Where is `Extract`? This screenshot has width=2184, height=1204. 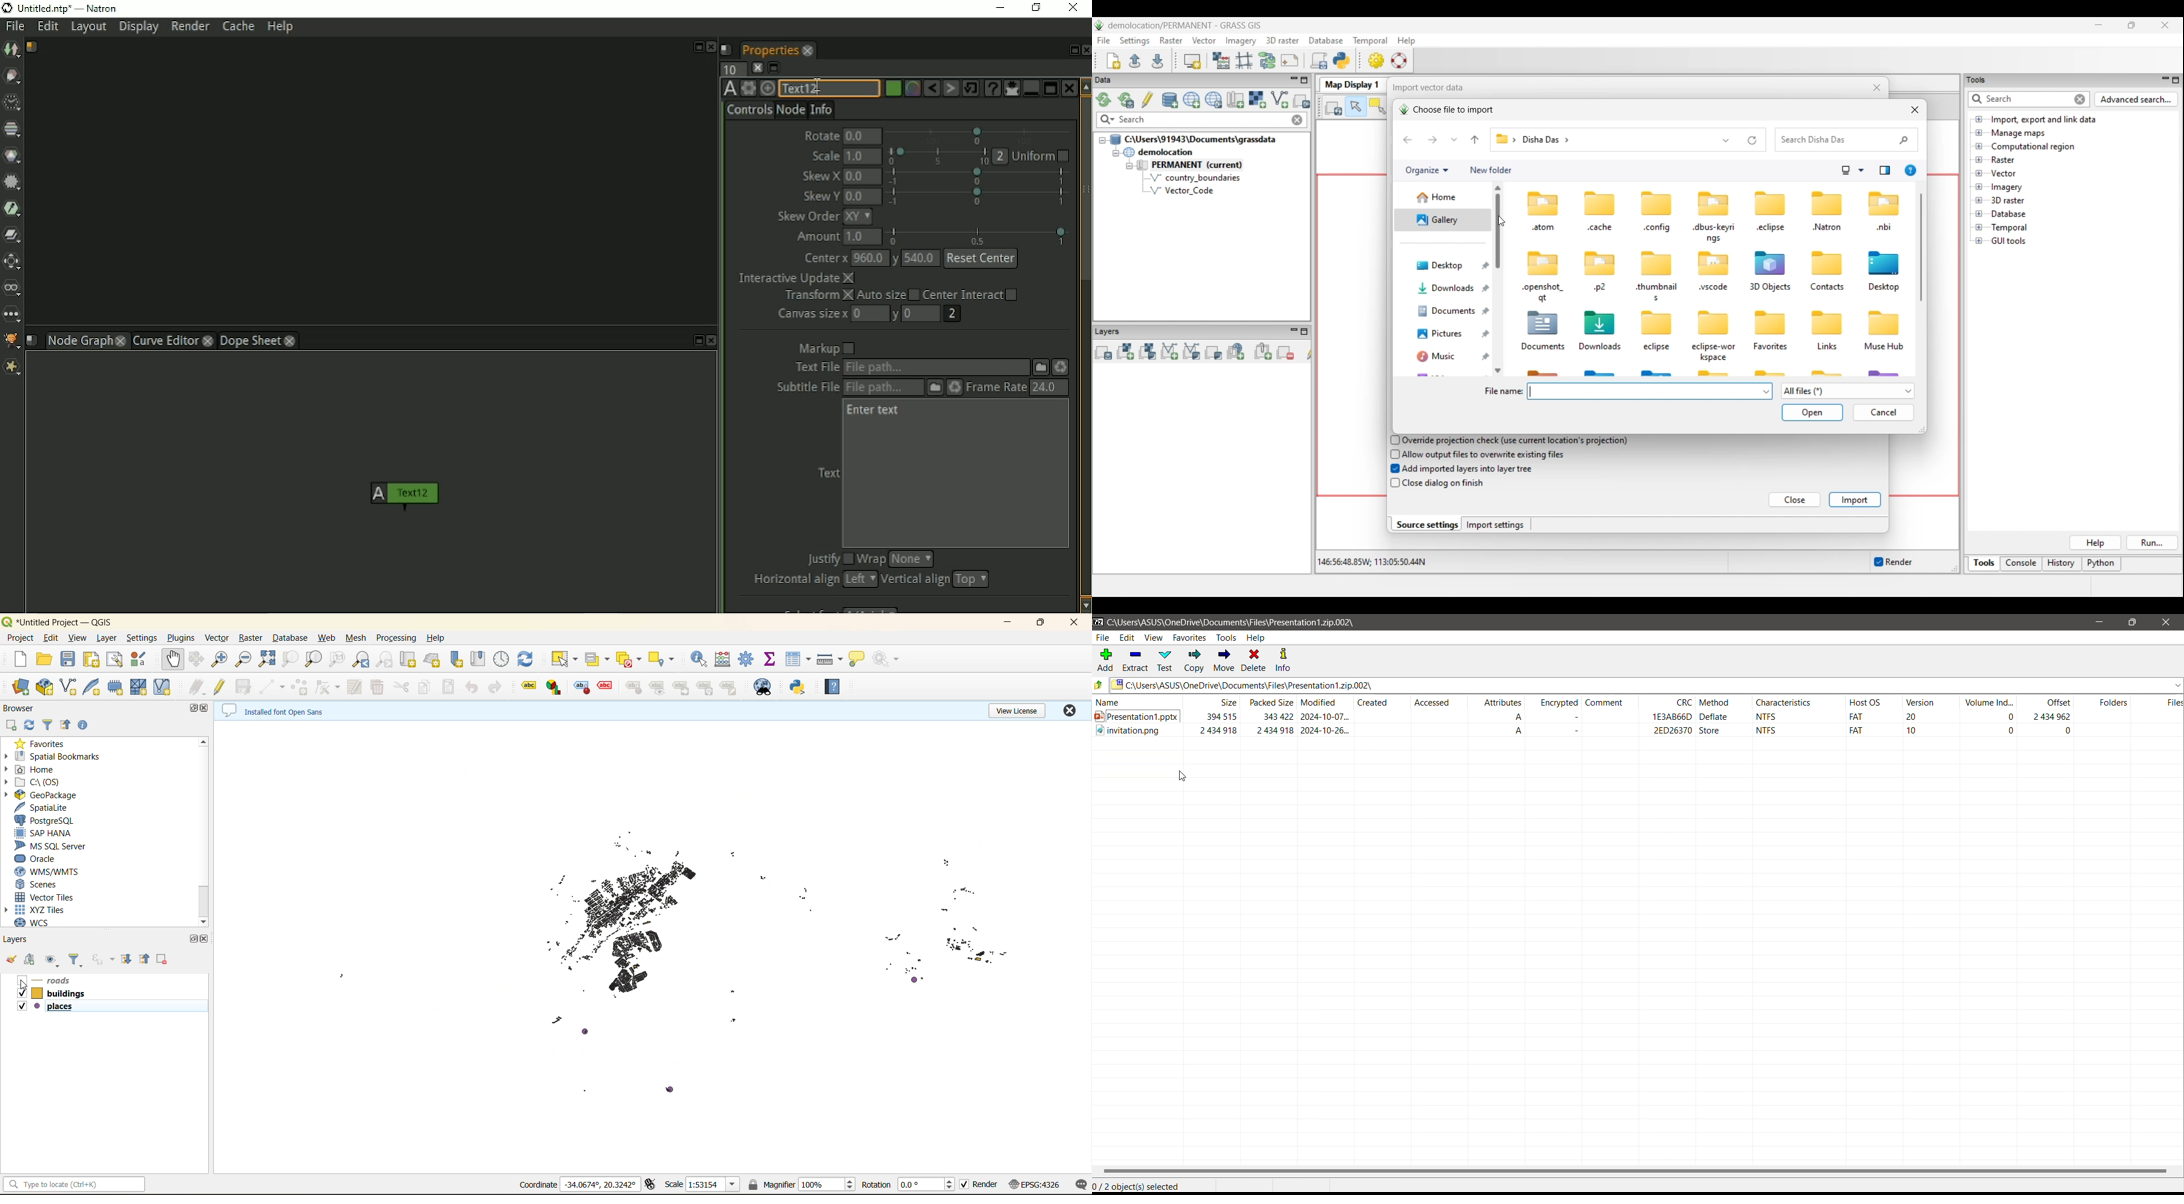 Extract is located at coordinates (1135, 660).